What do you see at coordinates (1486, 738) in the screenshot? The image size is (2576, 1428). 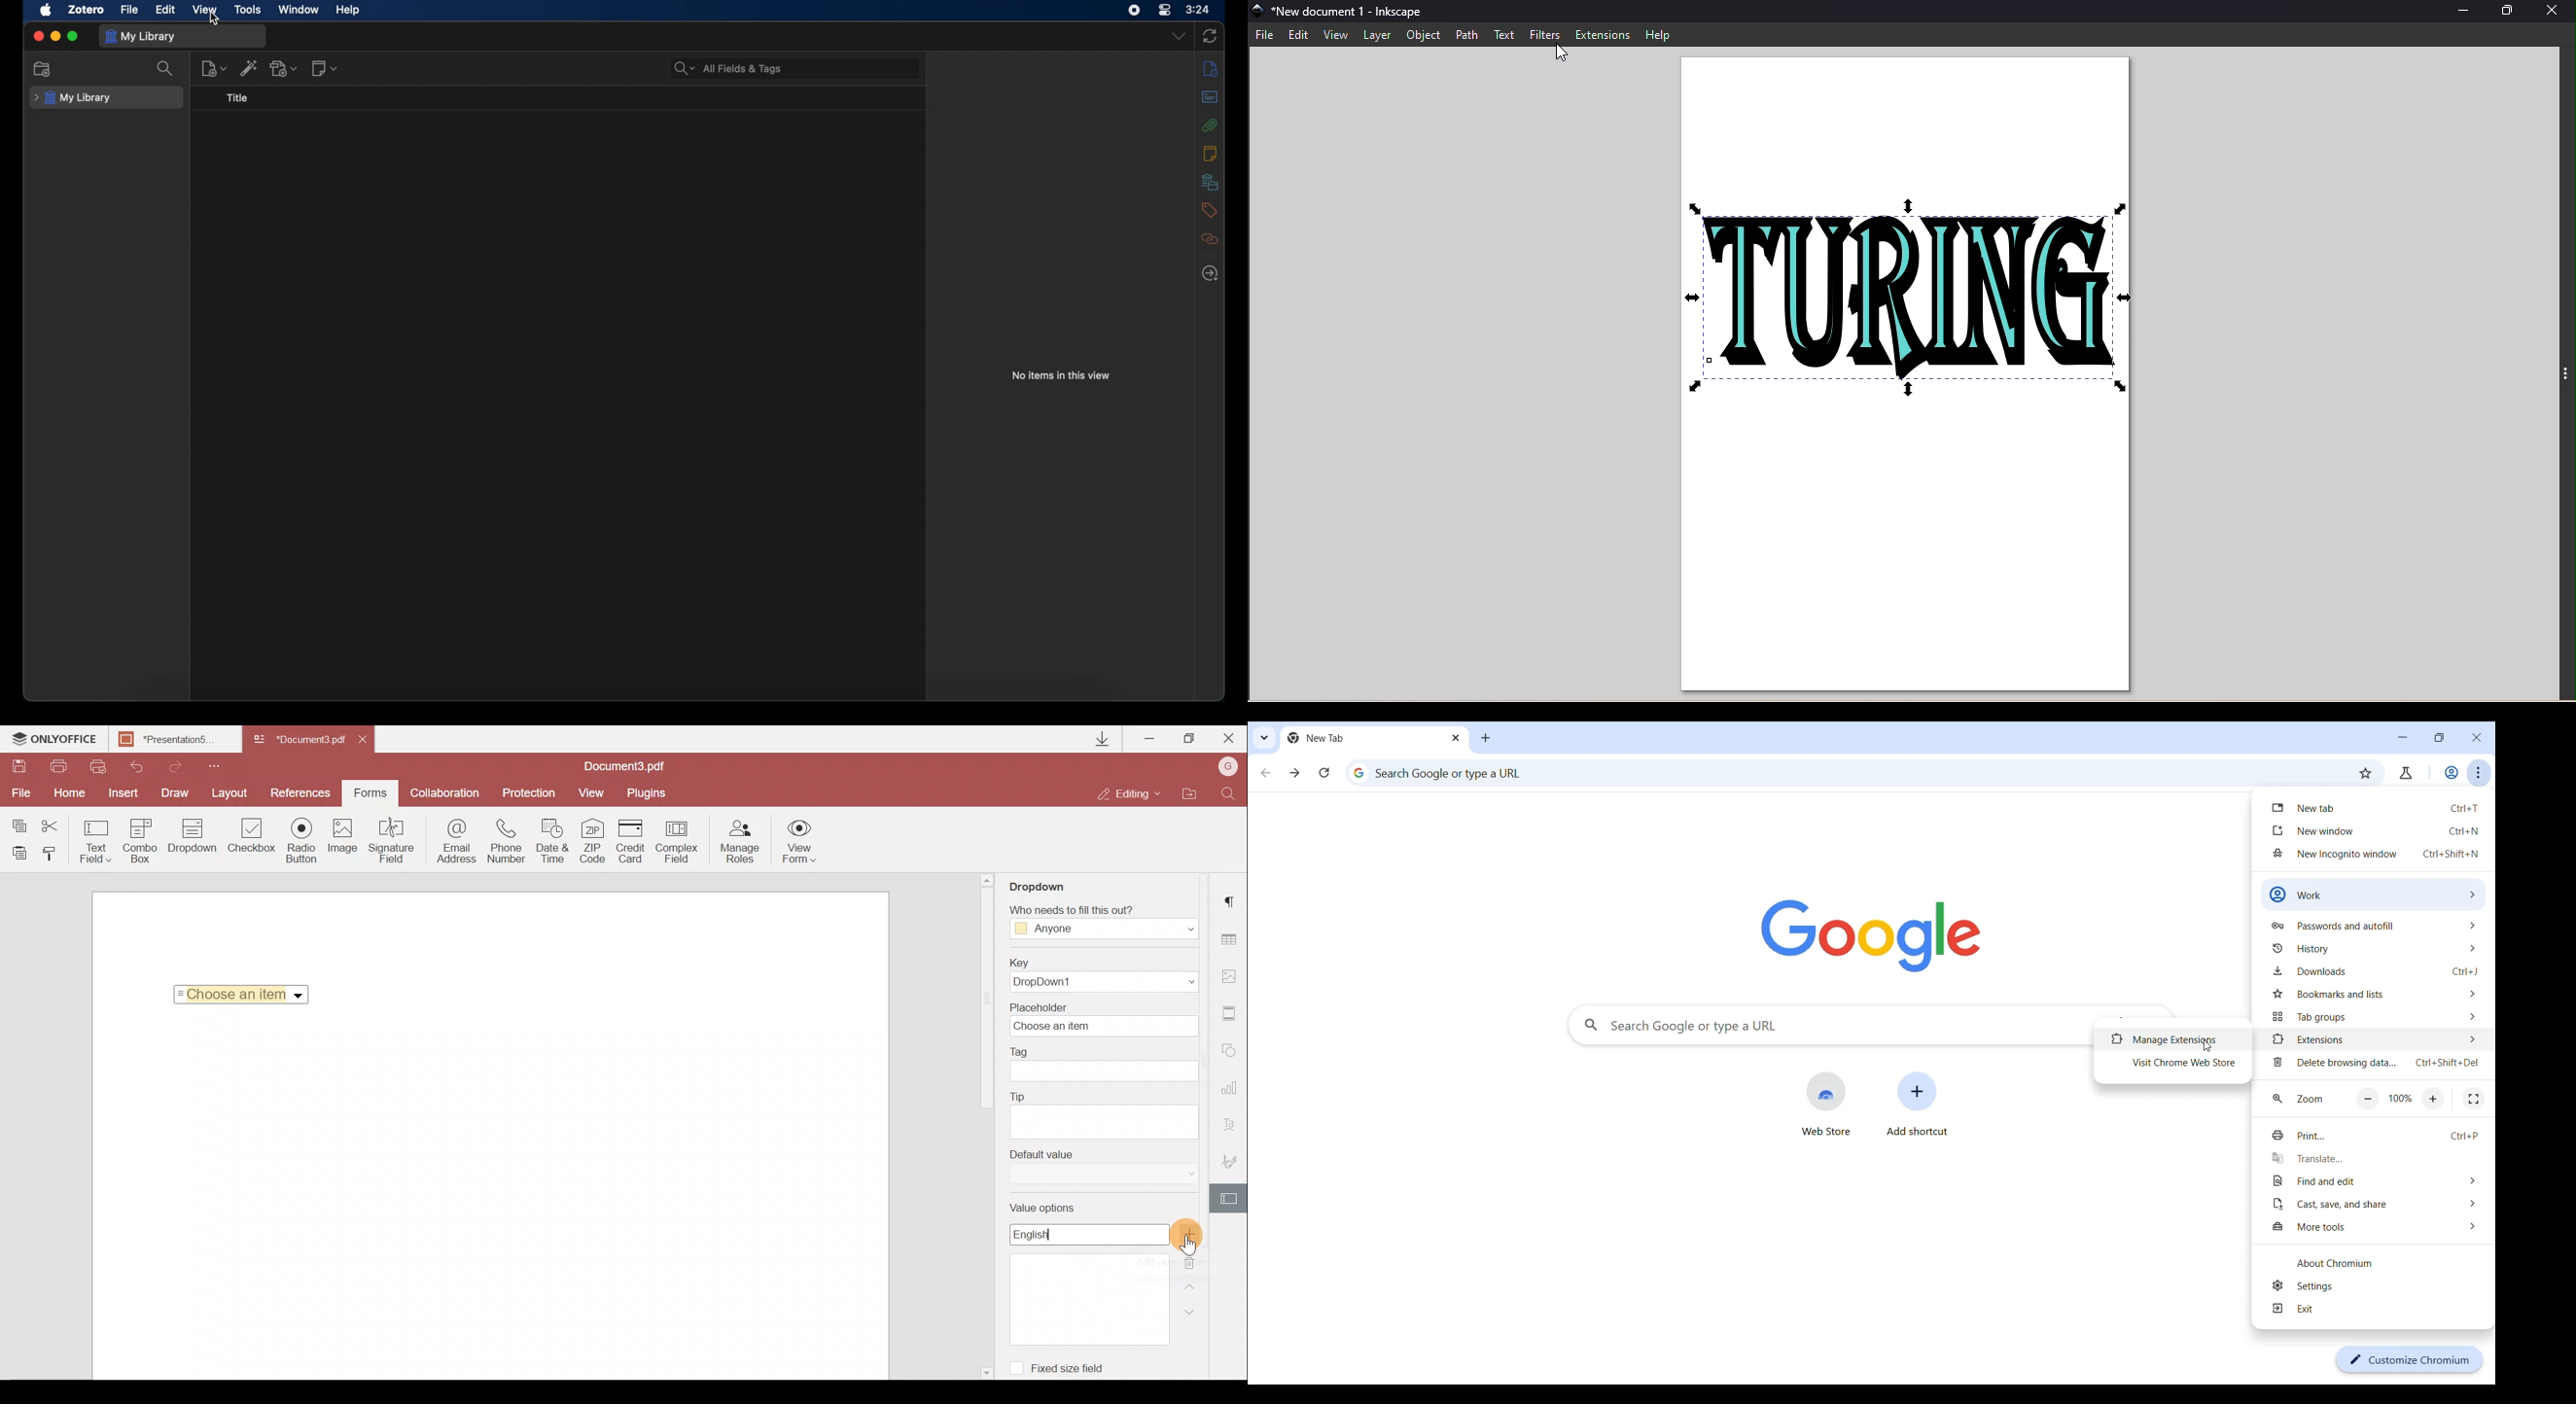 I see `Add new tab` at bounding box center [1486, 738].